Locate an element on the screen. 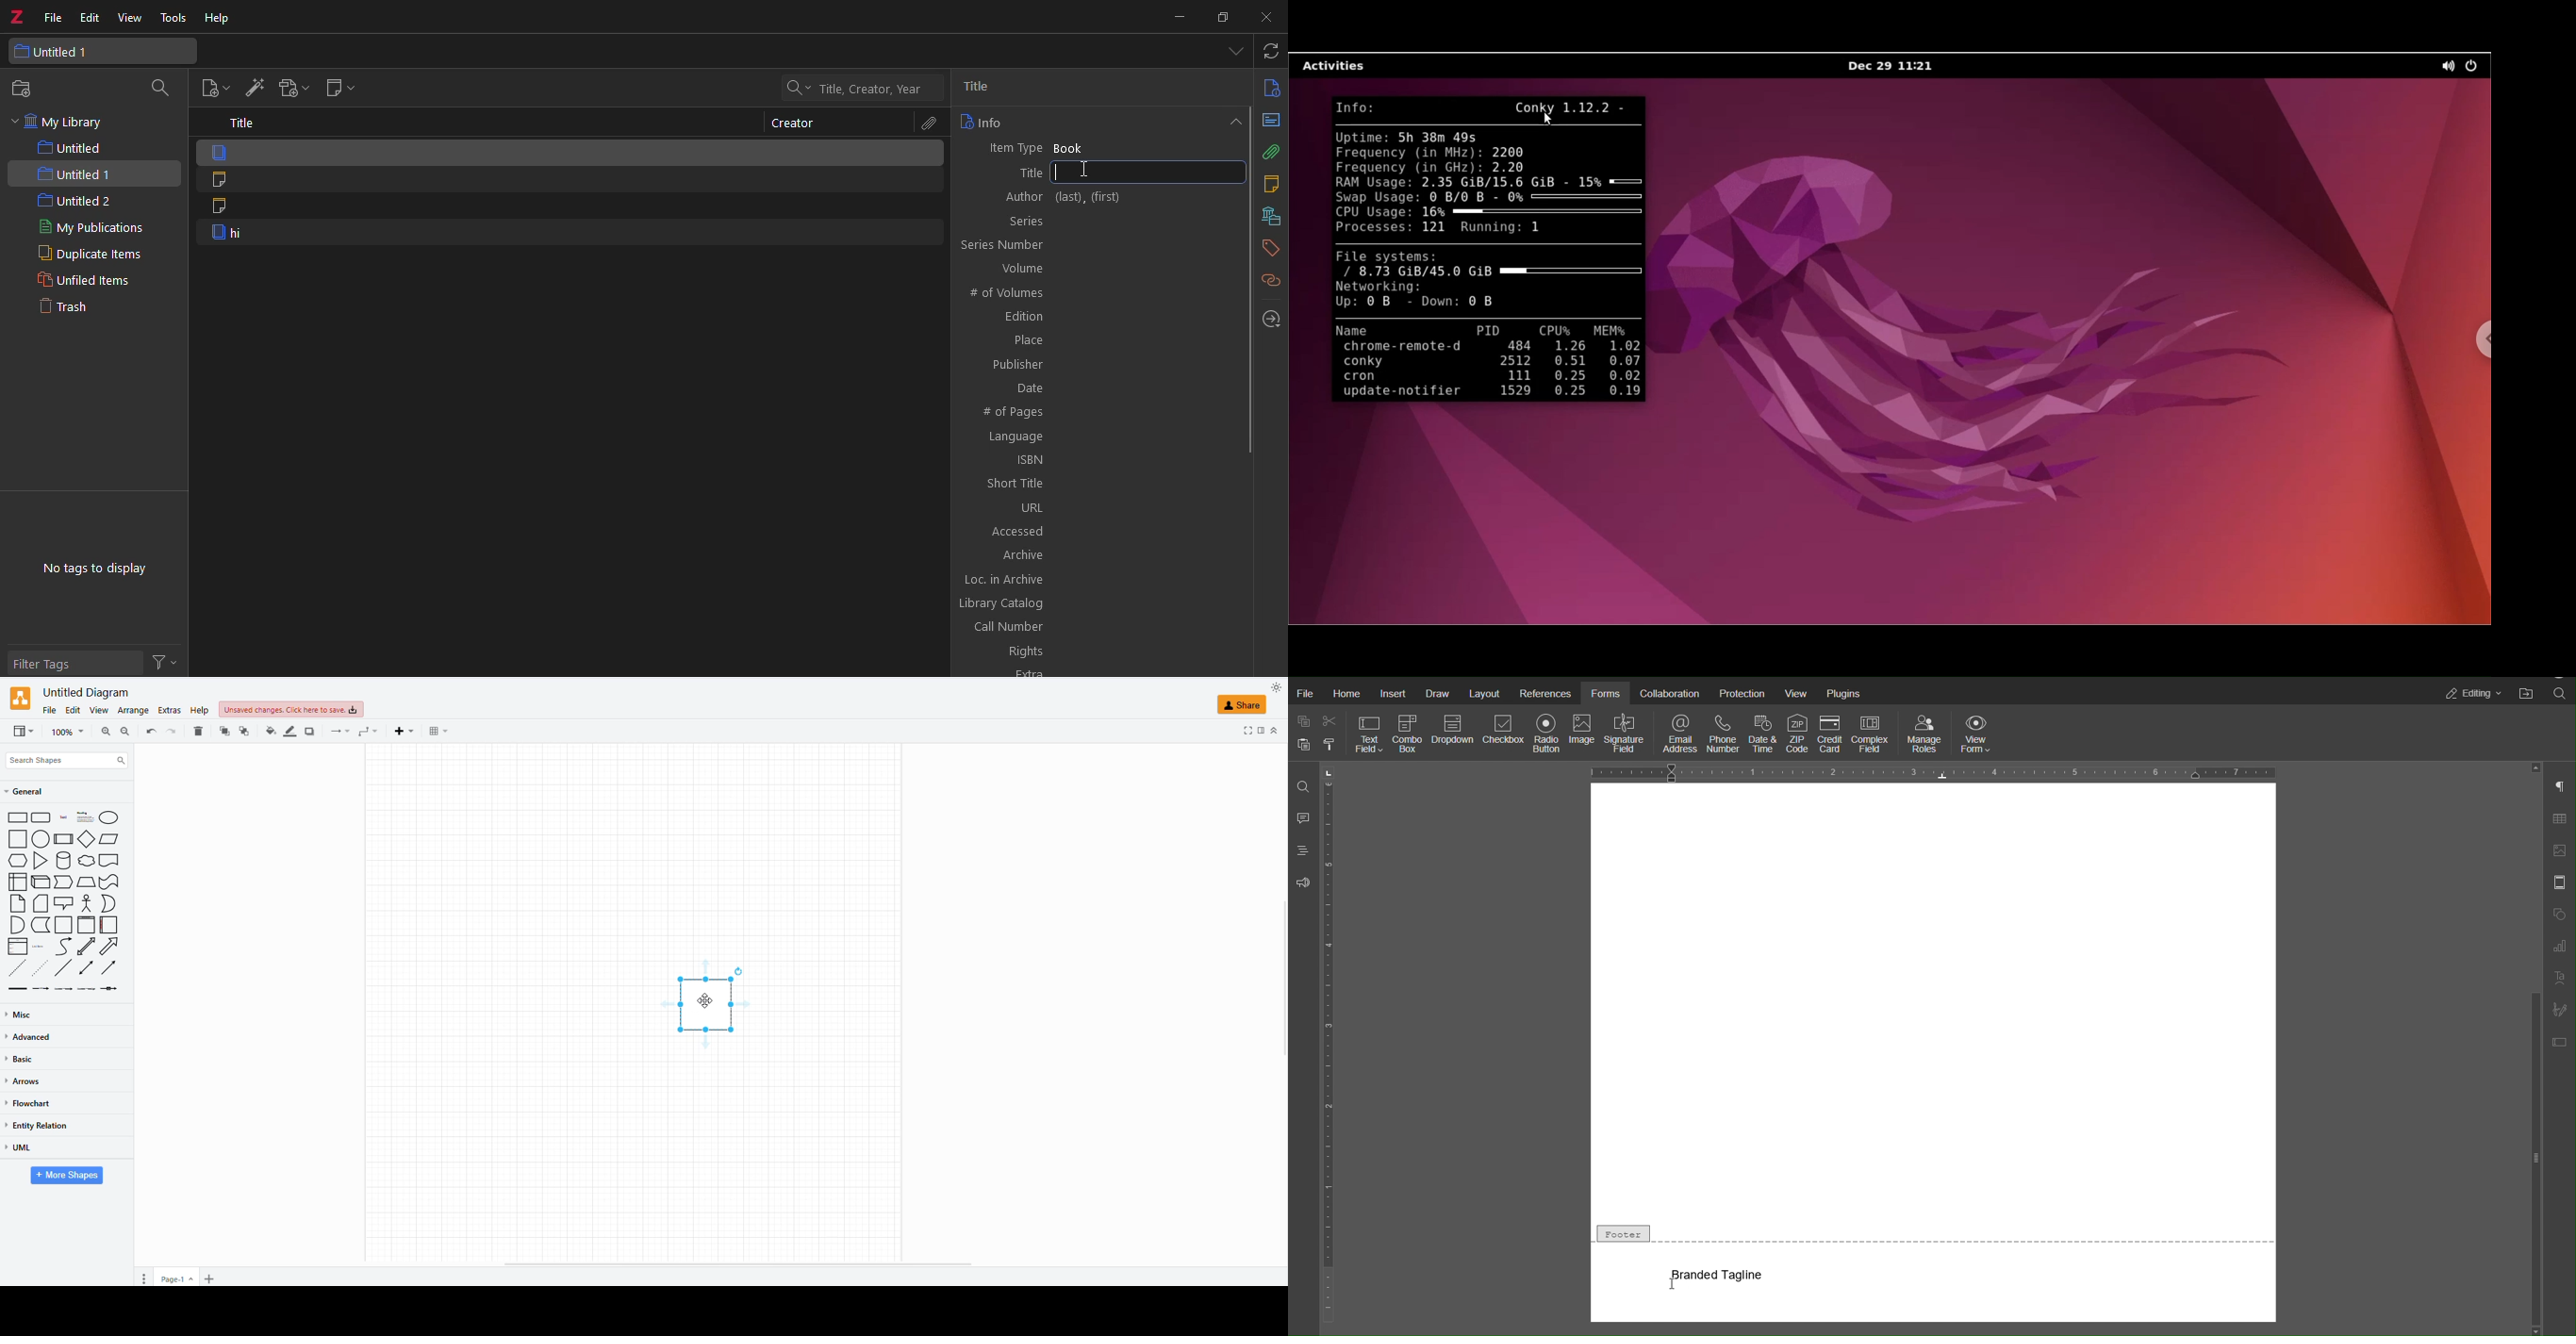 The image size is (2576, 1344). Title, Creator, Year is located at coordinates (870, 90).